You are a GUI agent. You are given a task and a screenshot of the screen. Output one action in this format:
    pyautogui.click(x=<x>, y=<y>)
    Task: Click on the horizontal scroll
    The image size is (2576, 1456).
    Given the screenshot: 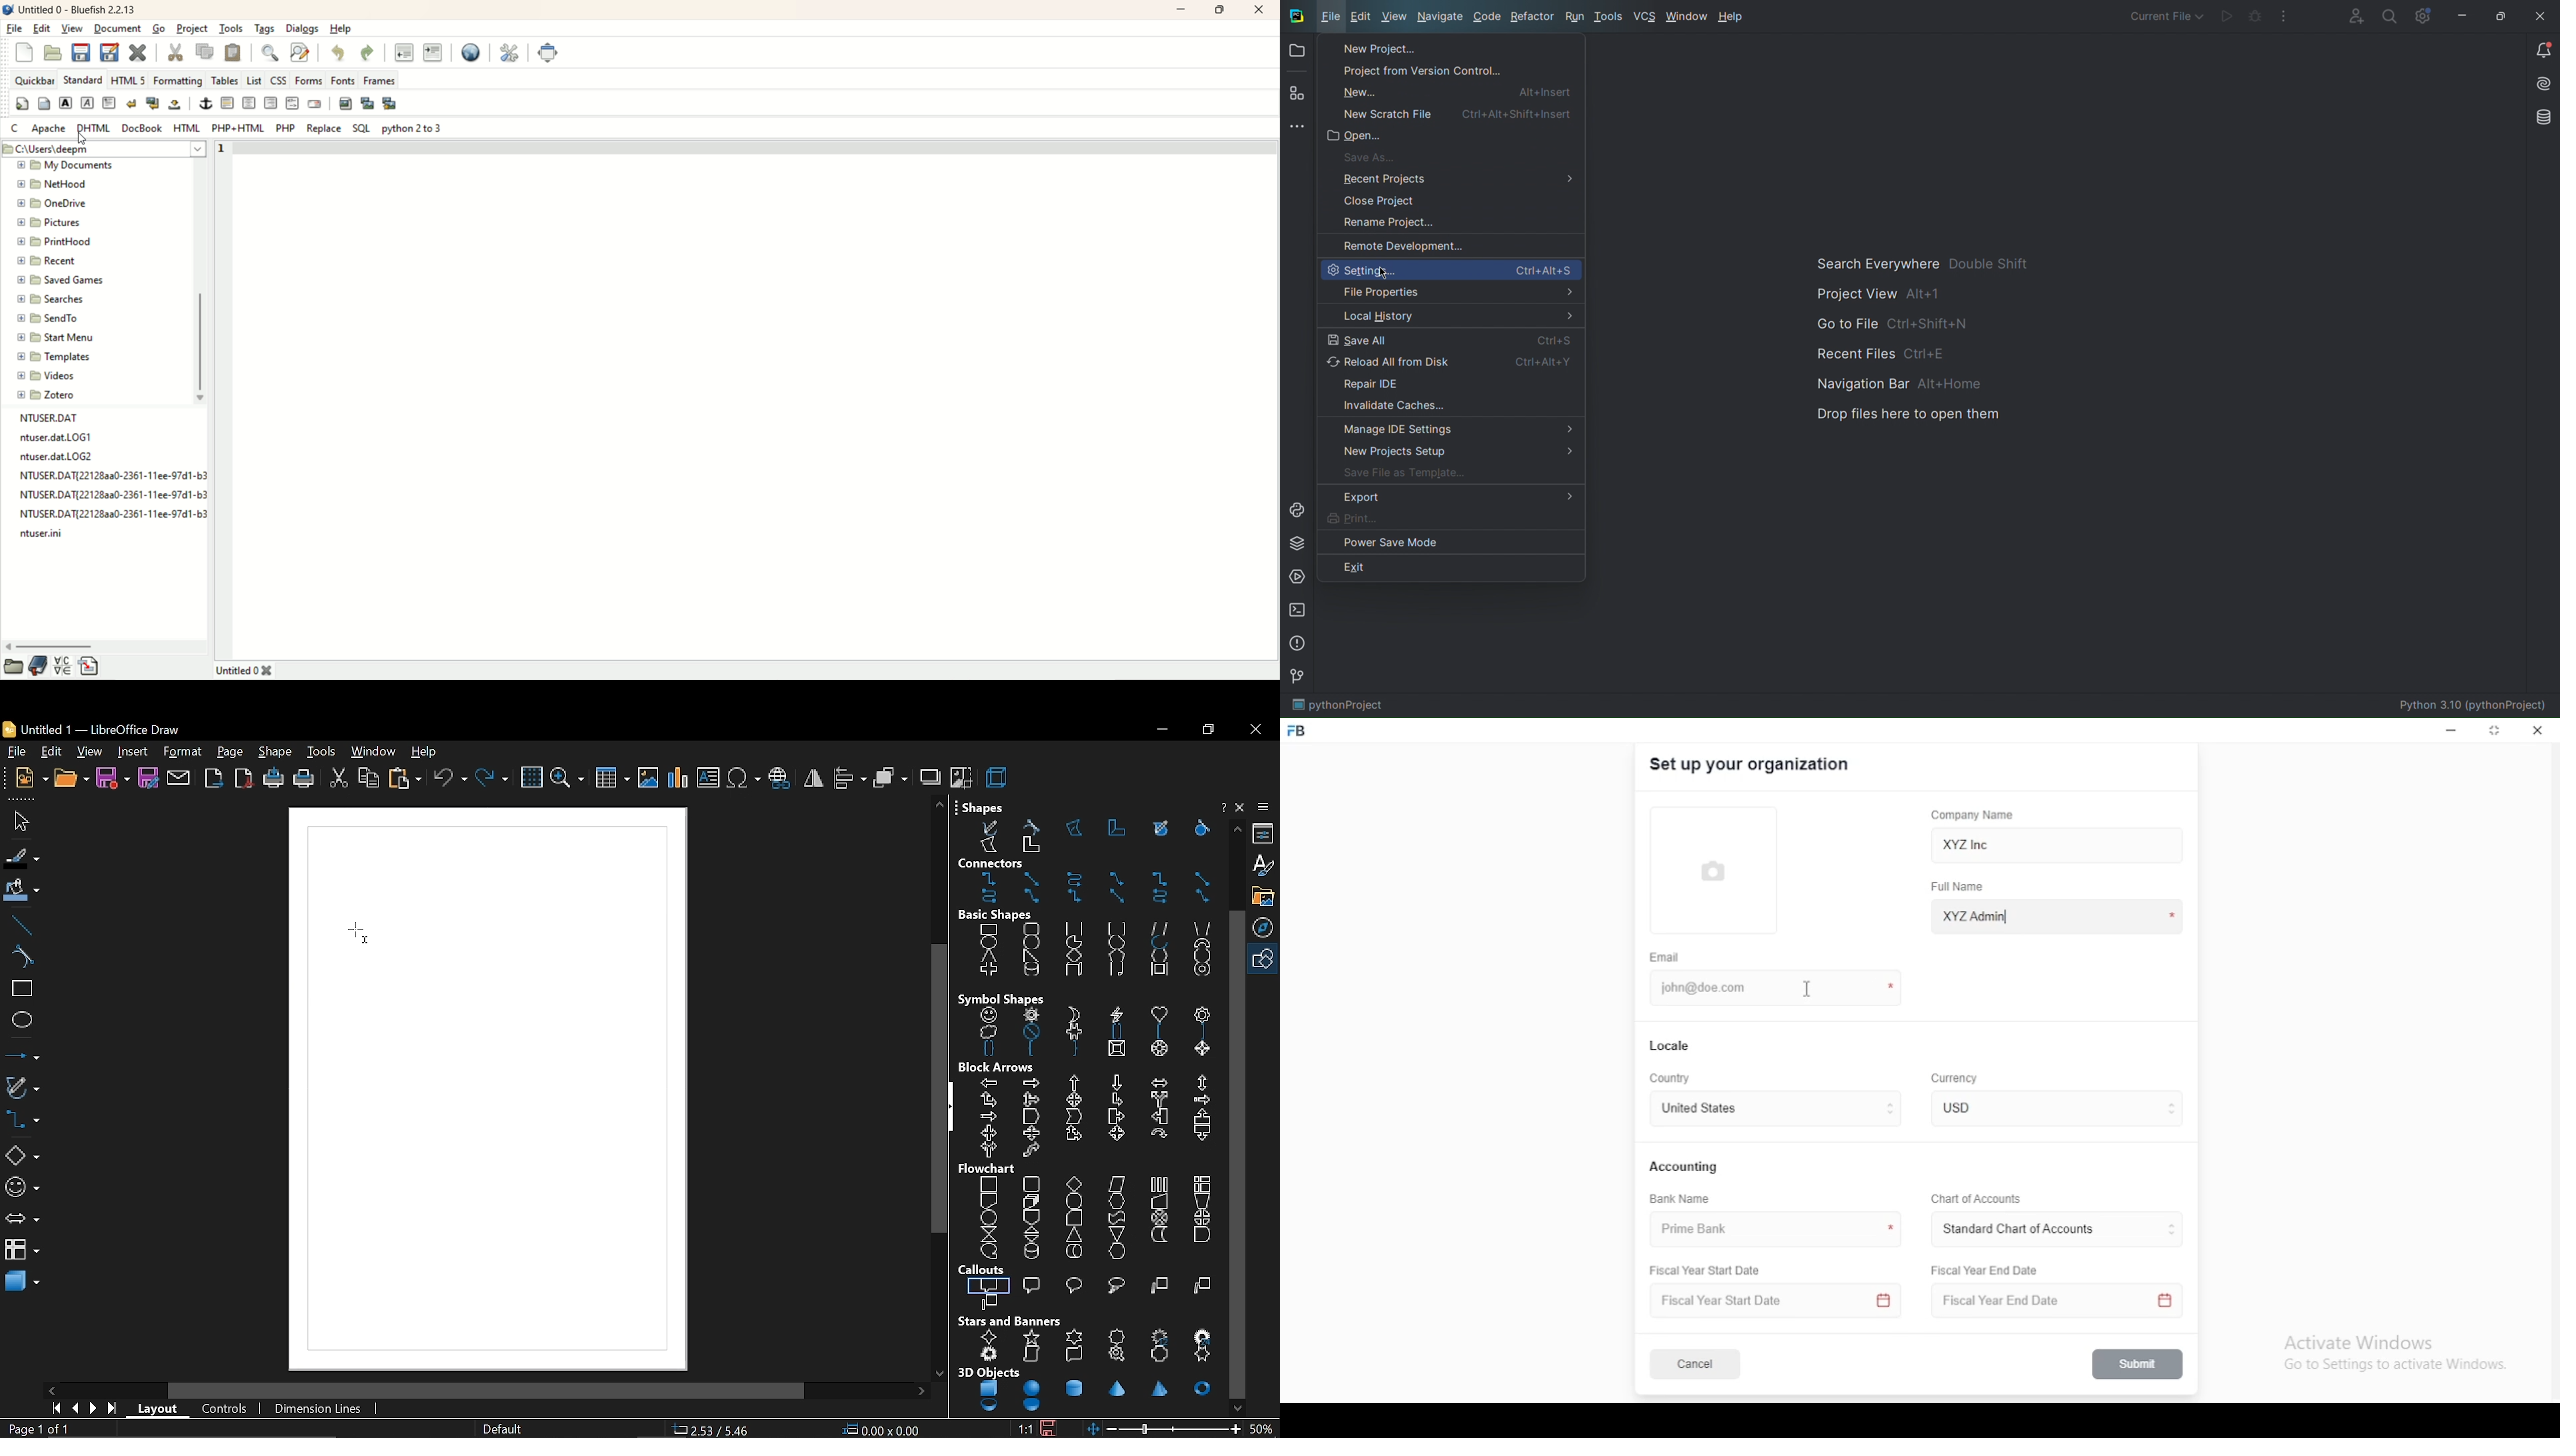 What is the action you would take?
    pyautogui.click(x=1072, y=1354)
    